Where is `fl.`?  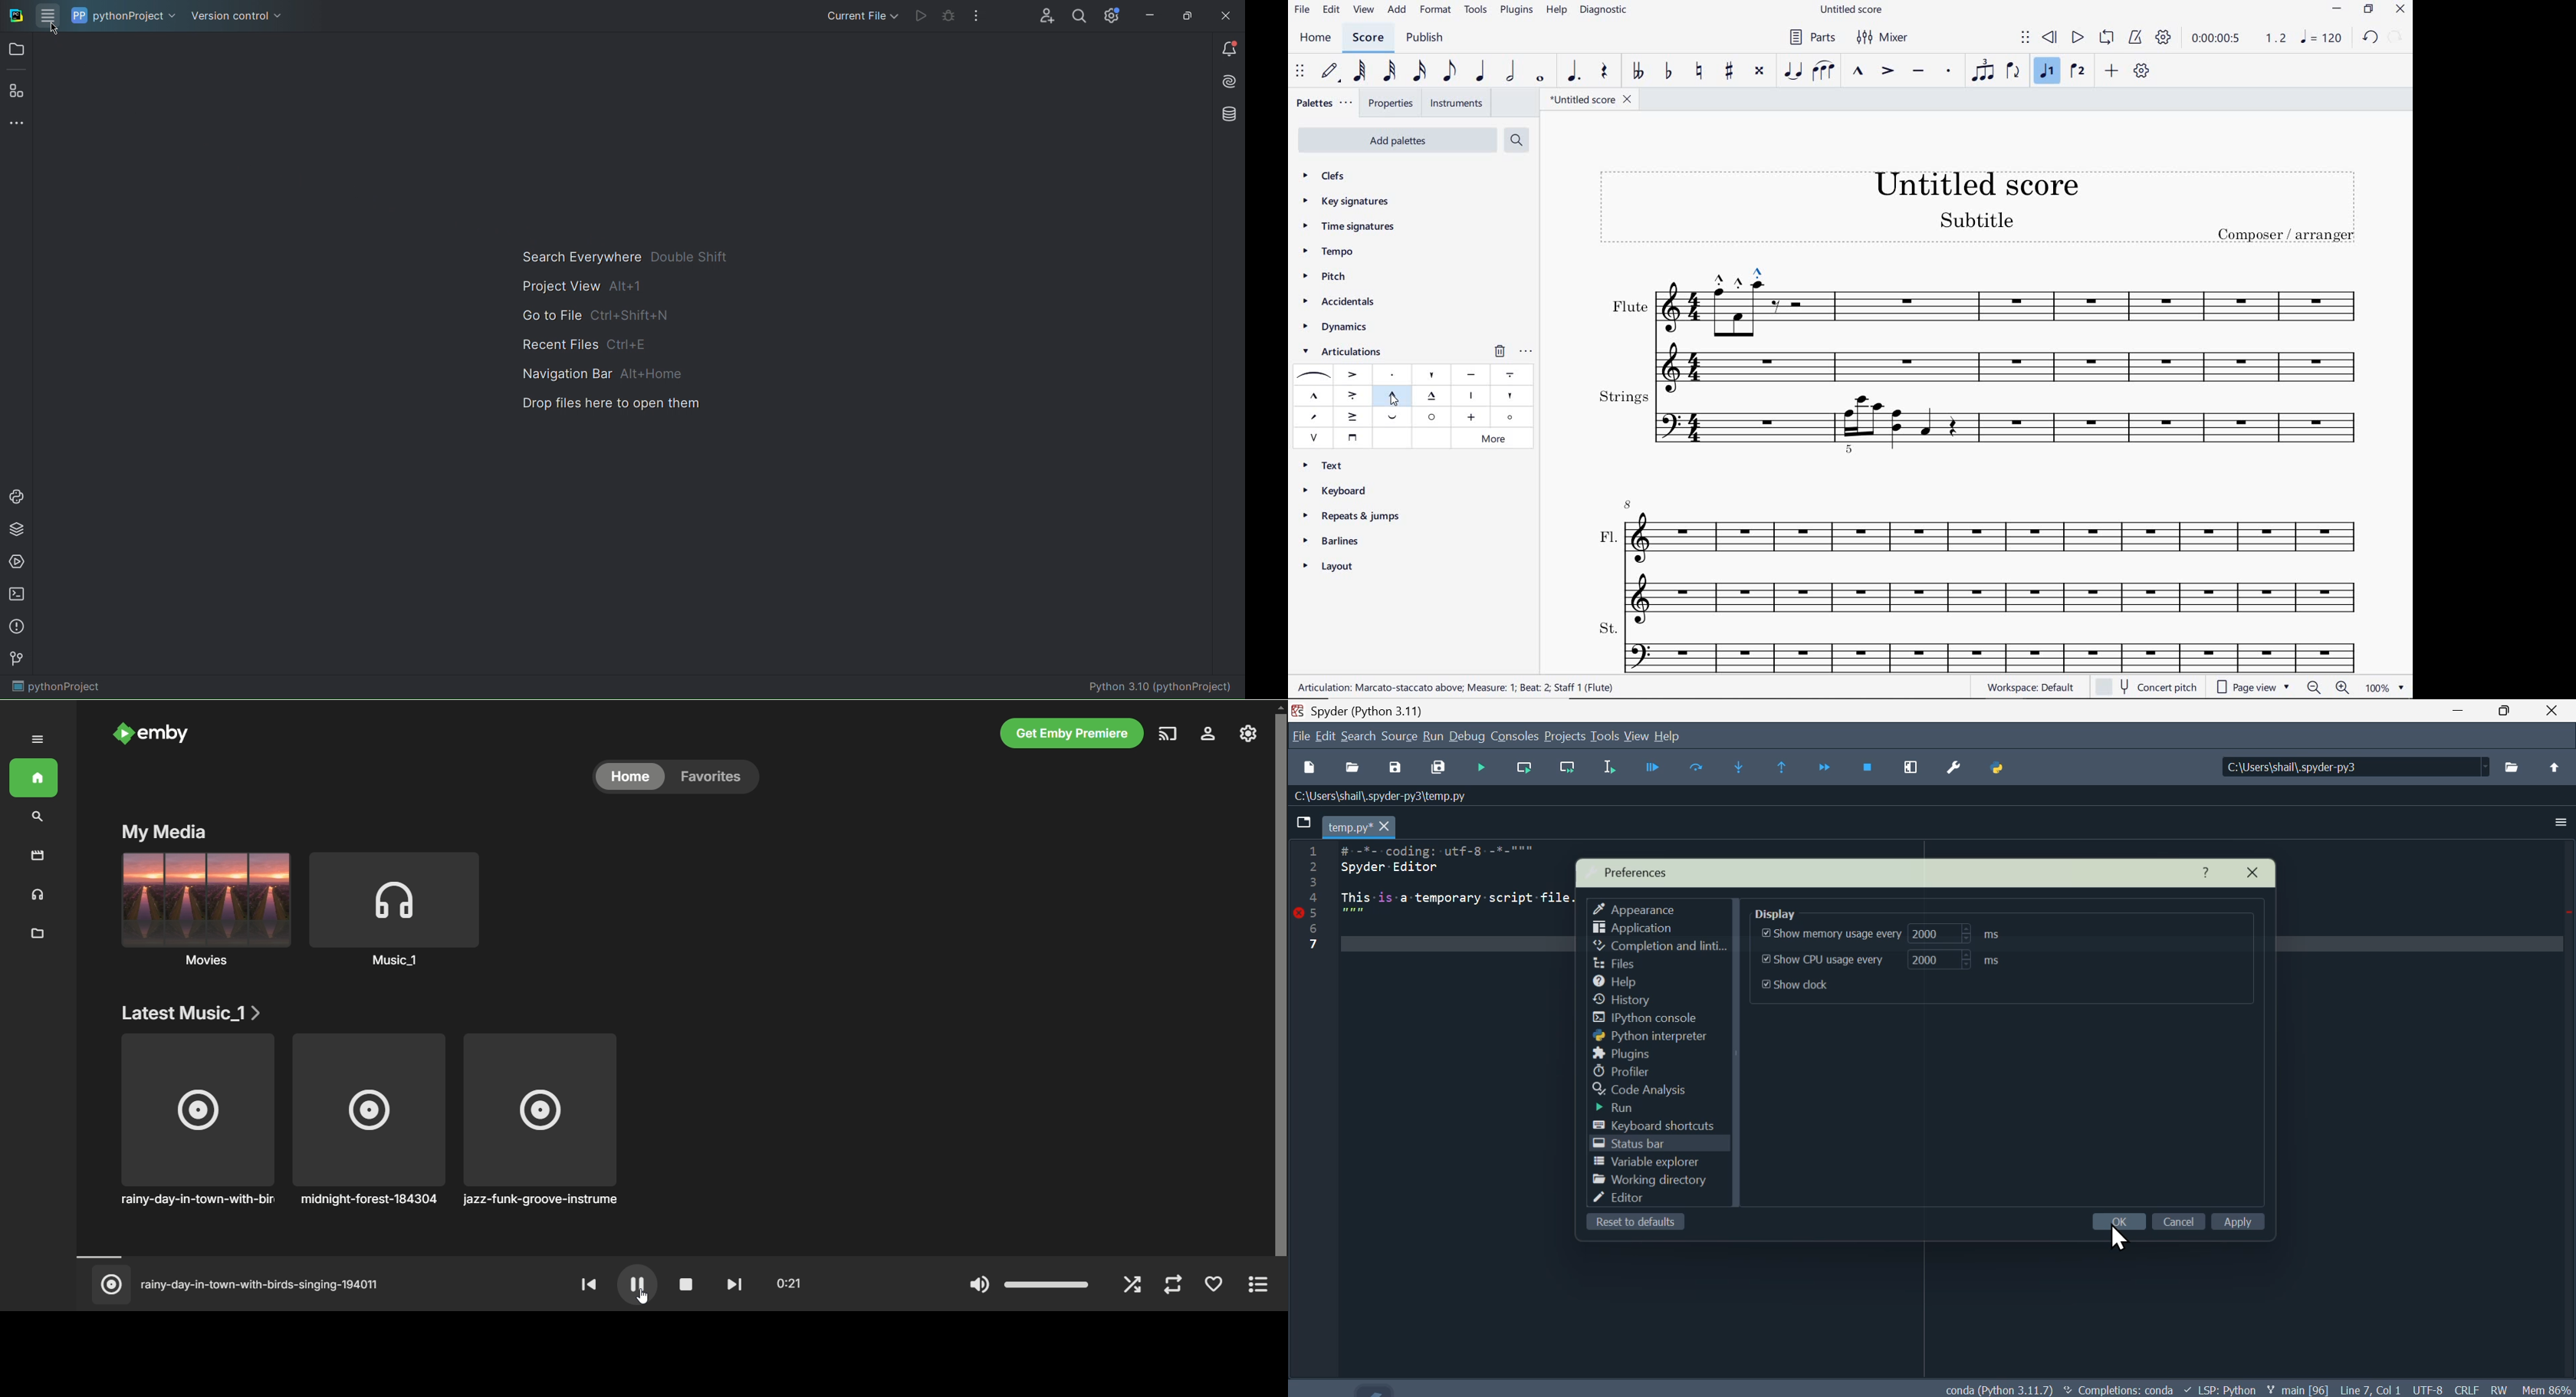 fl. is located at coordinates (1994, 557).